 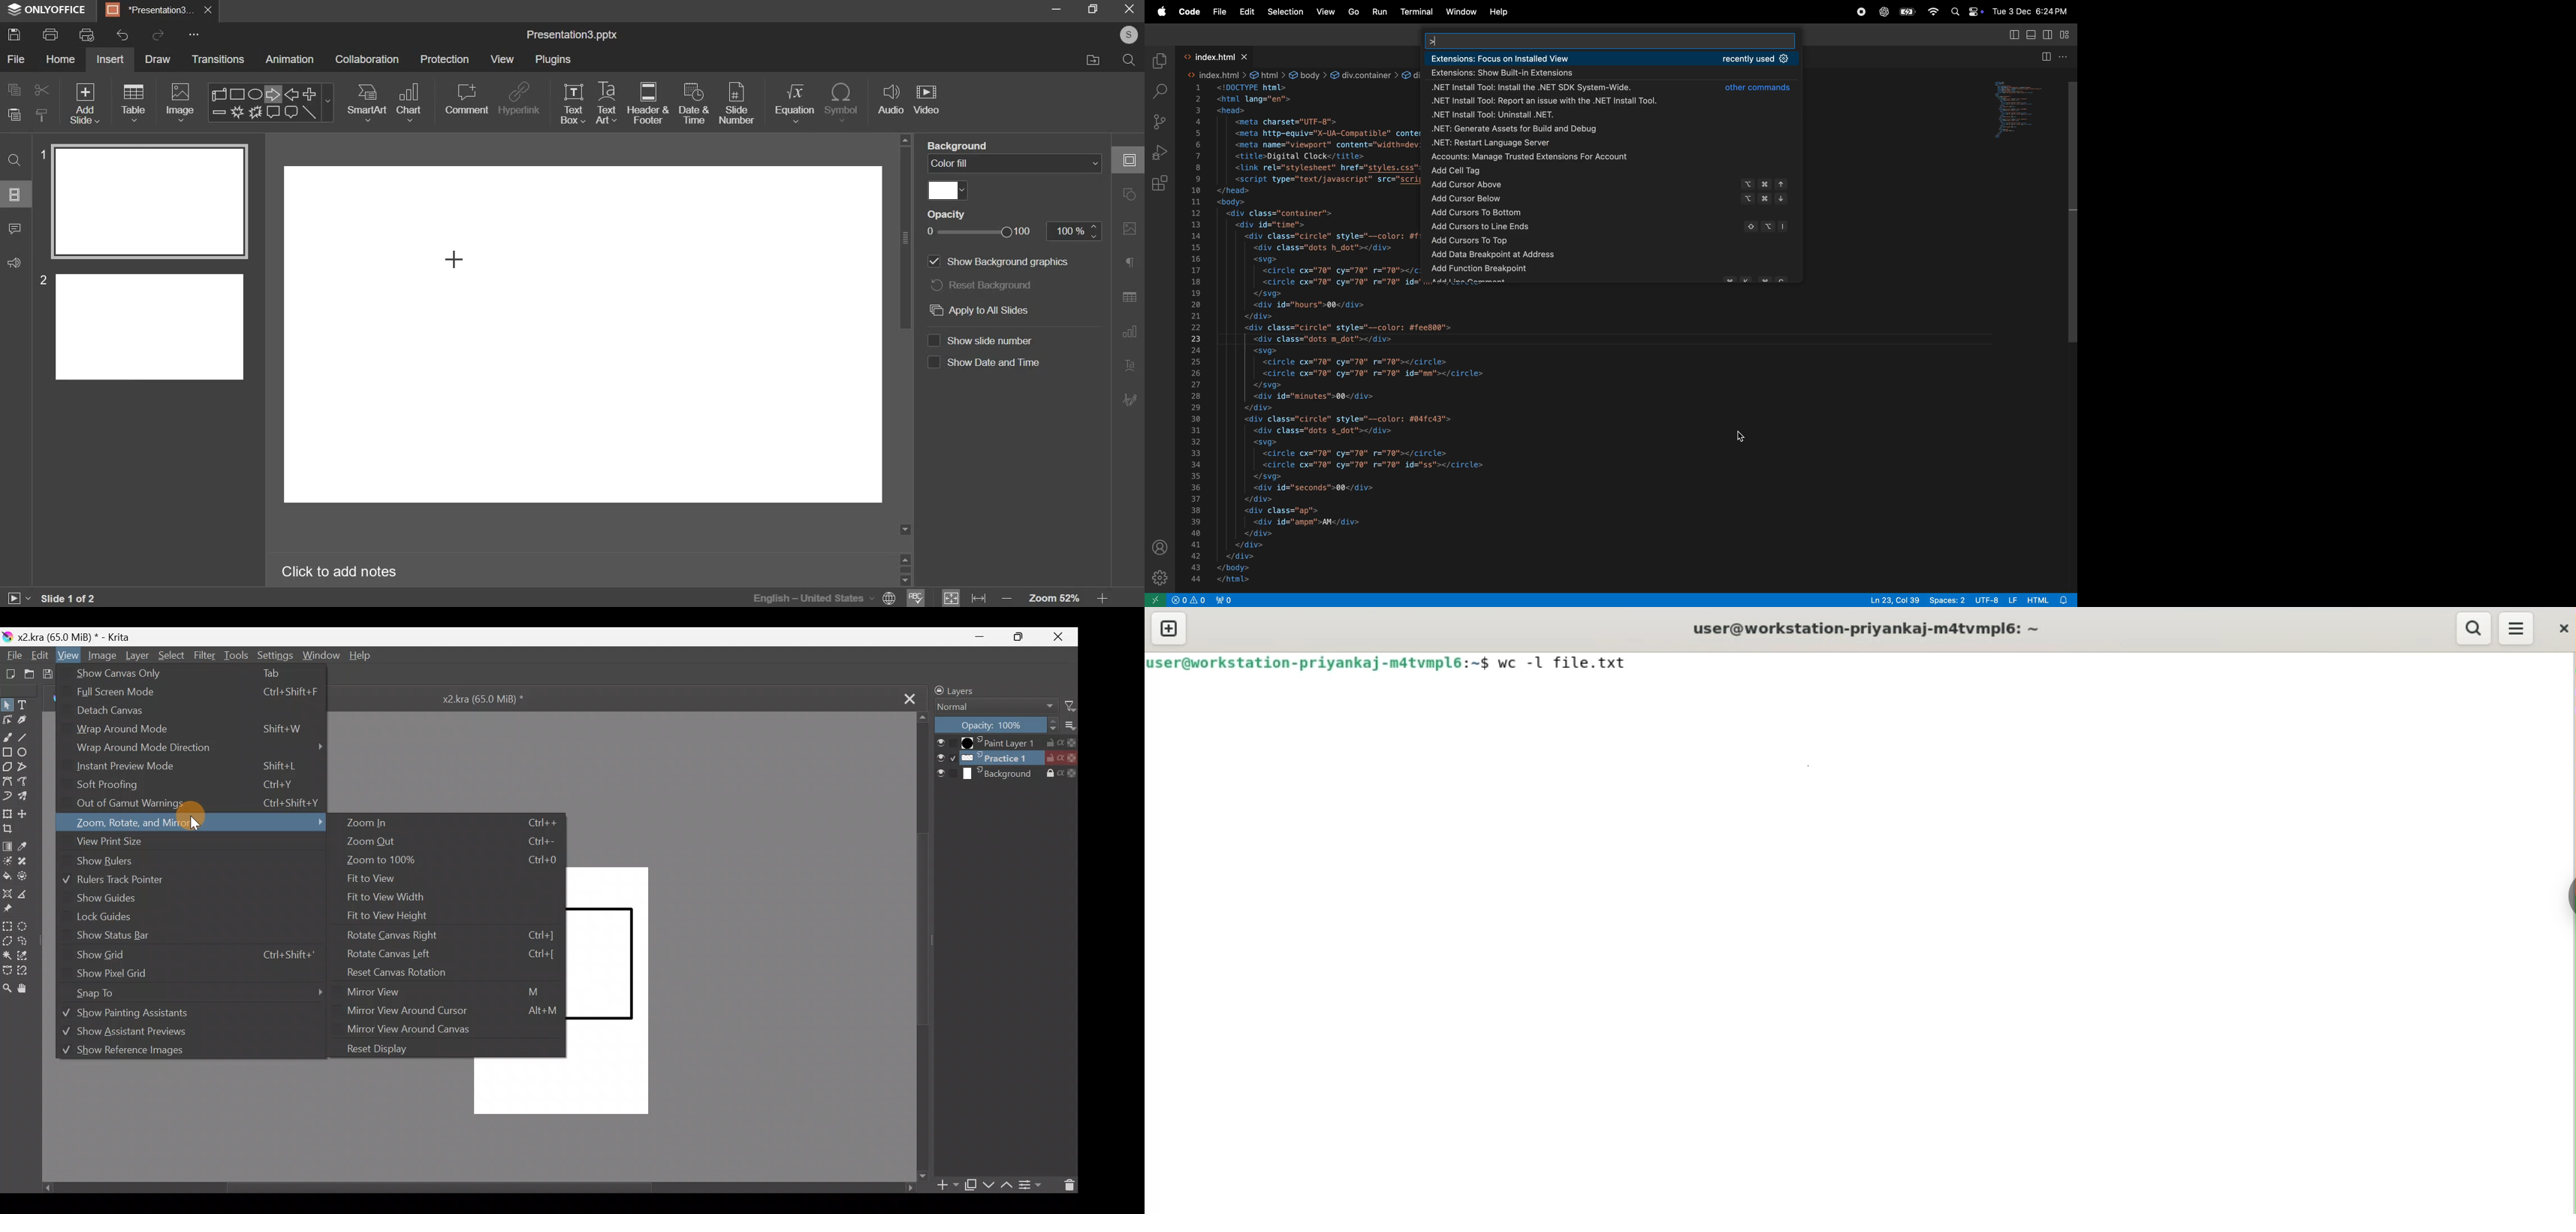 What do you see at coordinates (254, 93) in the screenshot?
I see `ellipse` at bounding box center [254, 93].